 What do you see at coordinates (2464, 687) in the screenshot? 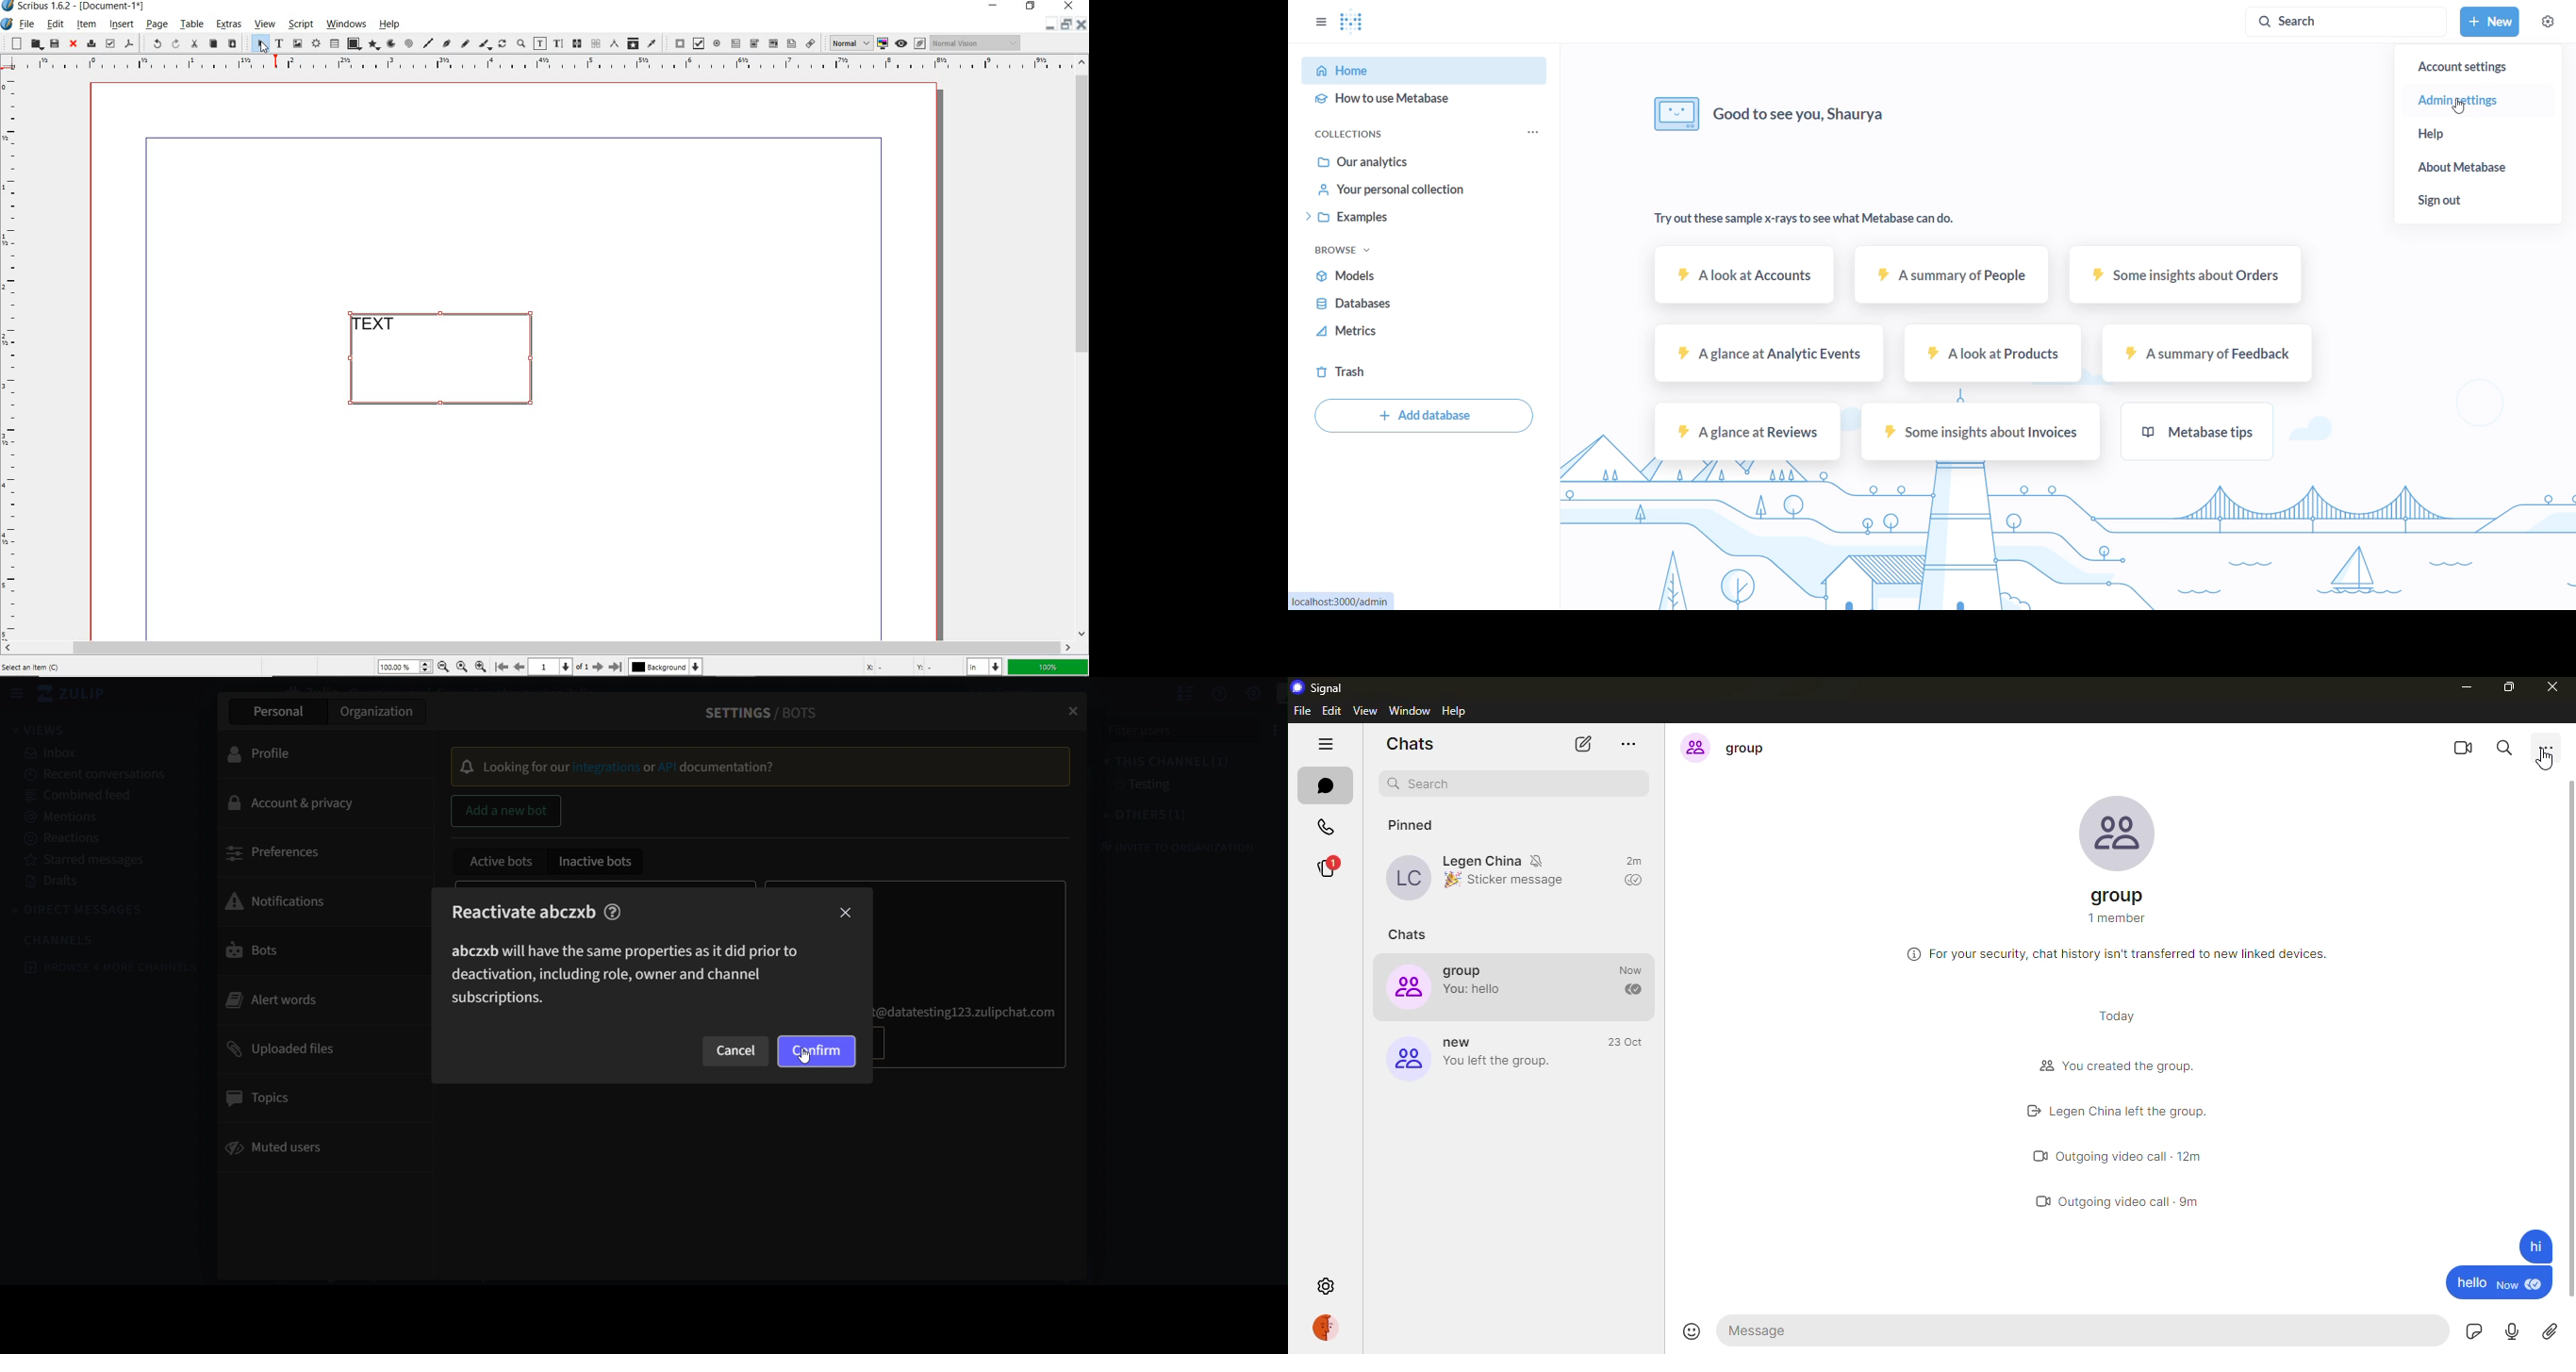
I see `minimize` at bounding box center [2464, 687].